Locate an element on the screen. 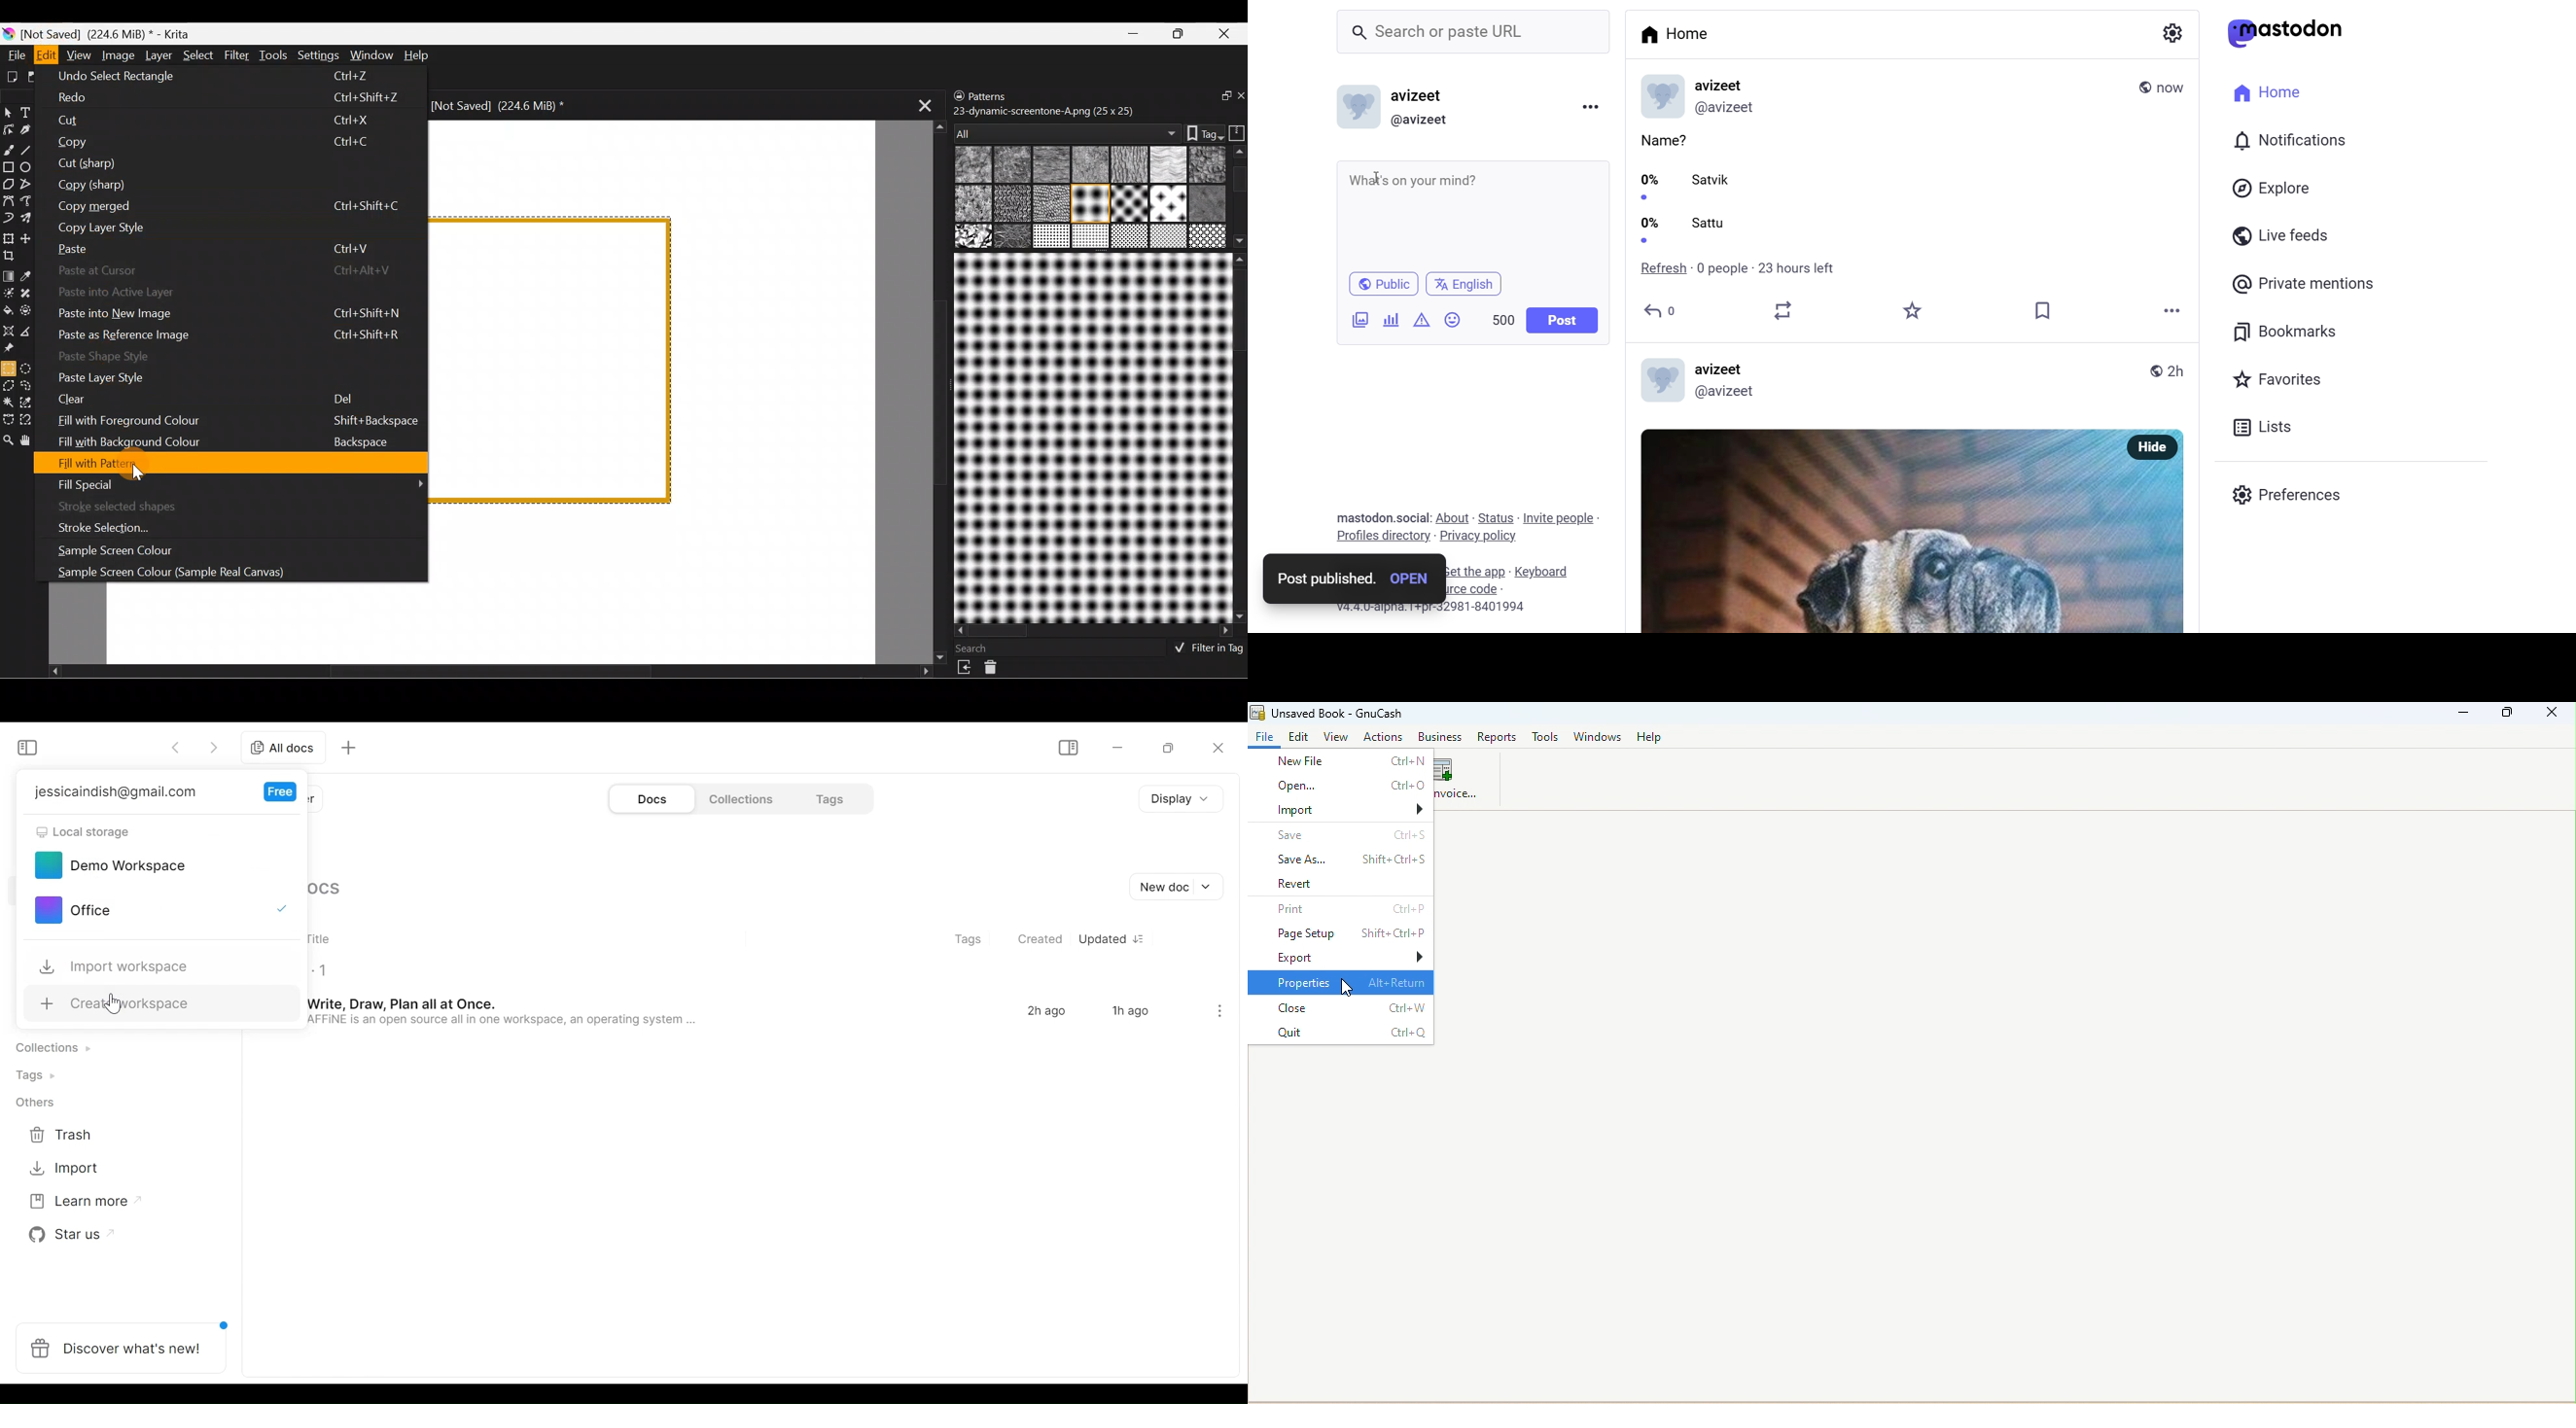 The height and width of the screenshot is (1428, 2576). mastodon is located at coordinates (2286, 33).